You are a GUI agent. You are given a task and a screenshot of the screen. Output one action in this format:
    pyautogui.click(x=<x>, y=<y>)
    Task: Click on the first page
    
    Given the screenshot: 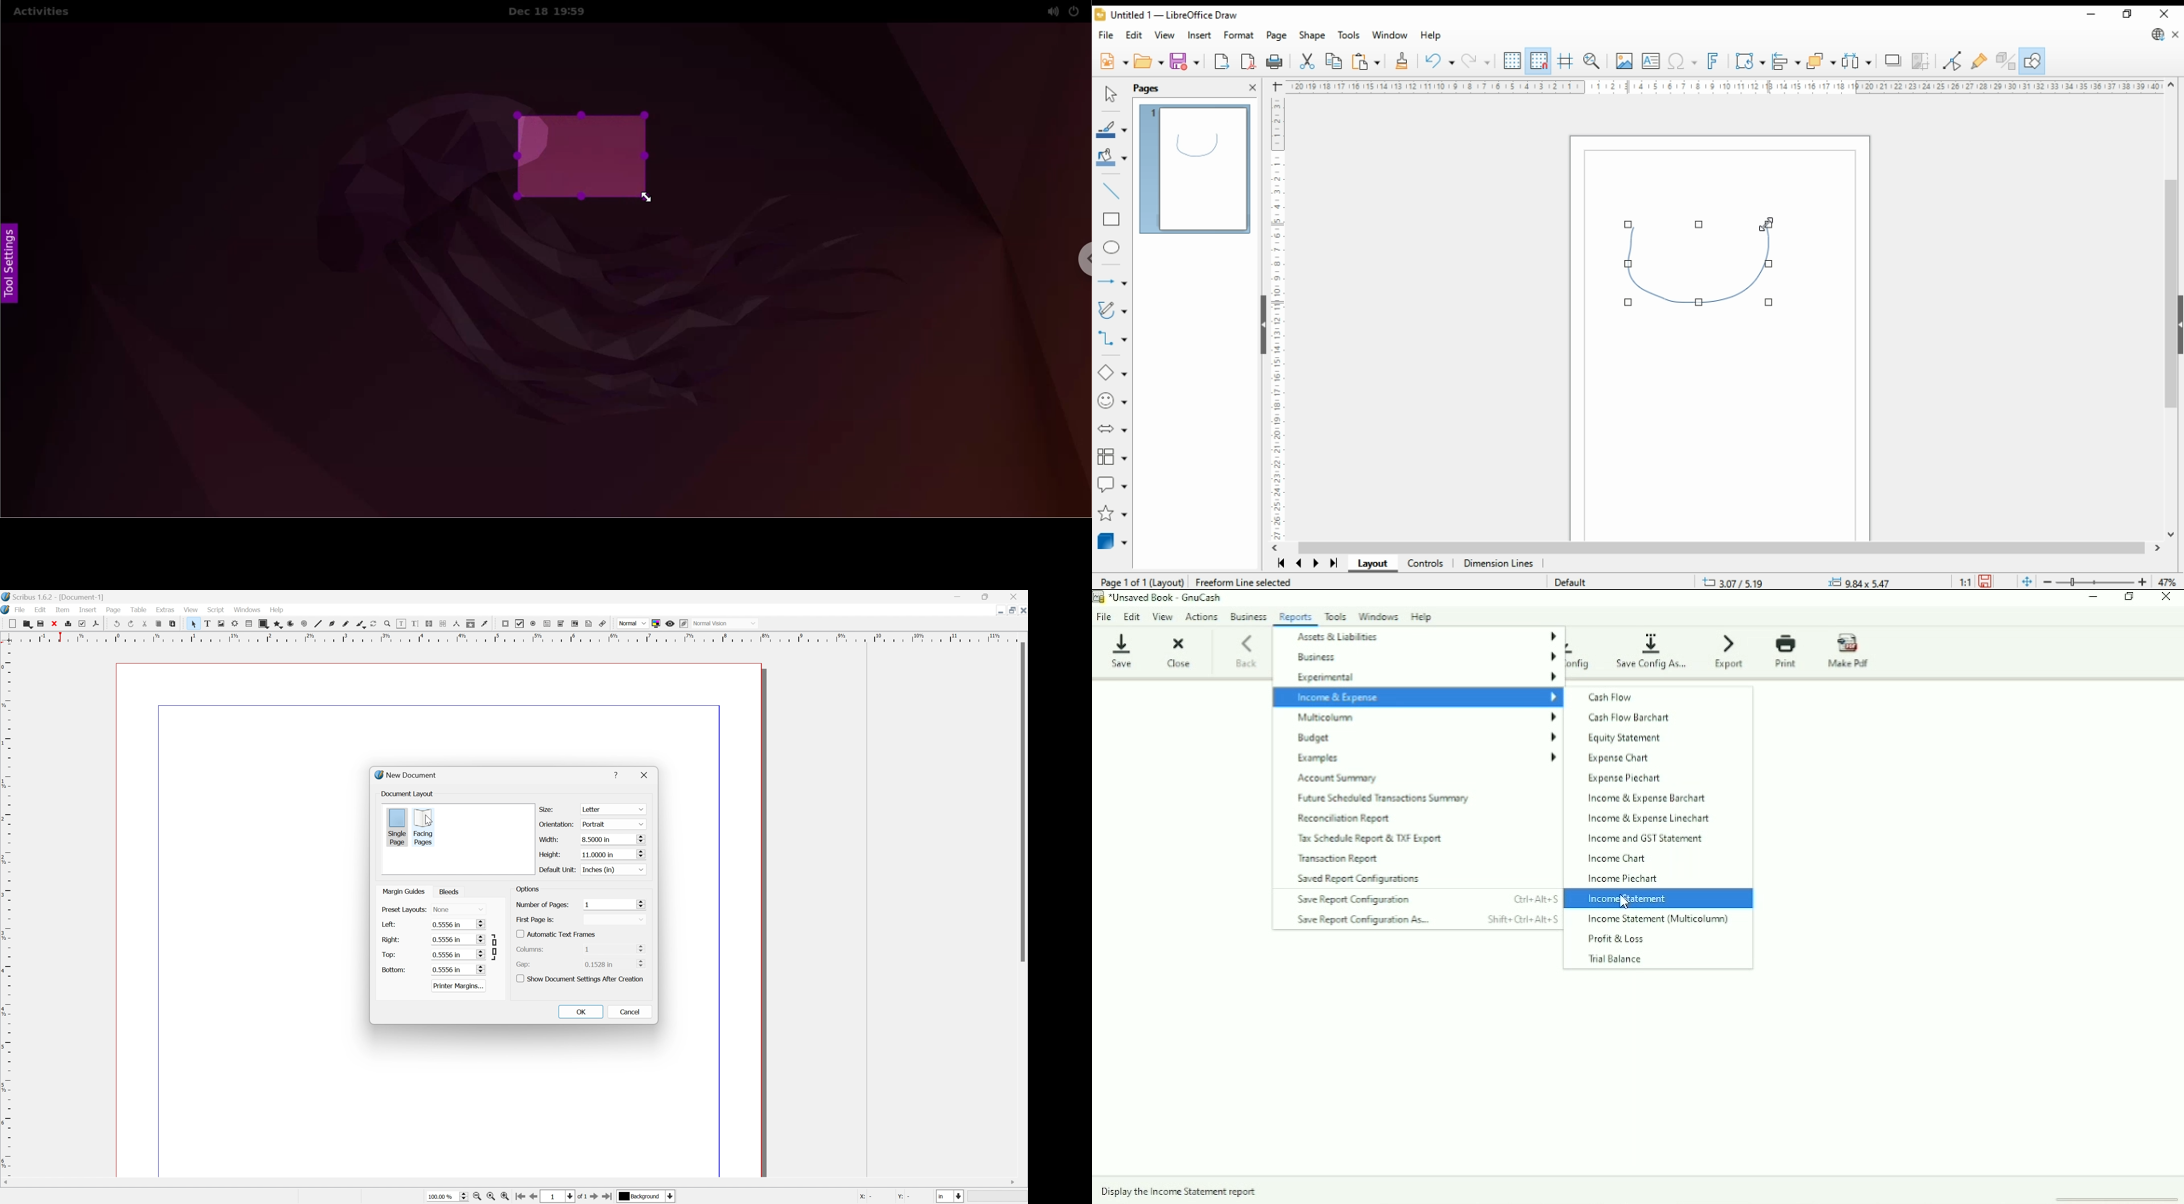 What is the action you would take?
    pyautogui.click(x=1281, y=563)
    